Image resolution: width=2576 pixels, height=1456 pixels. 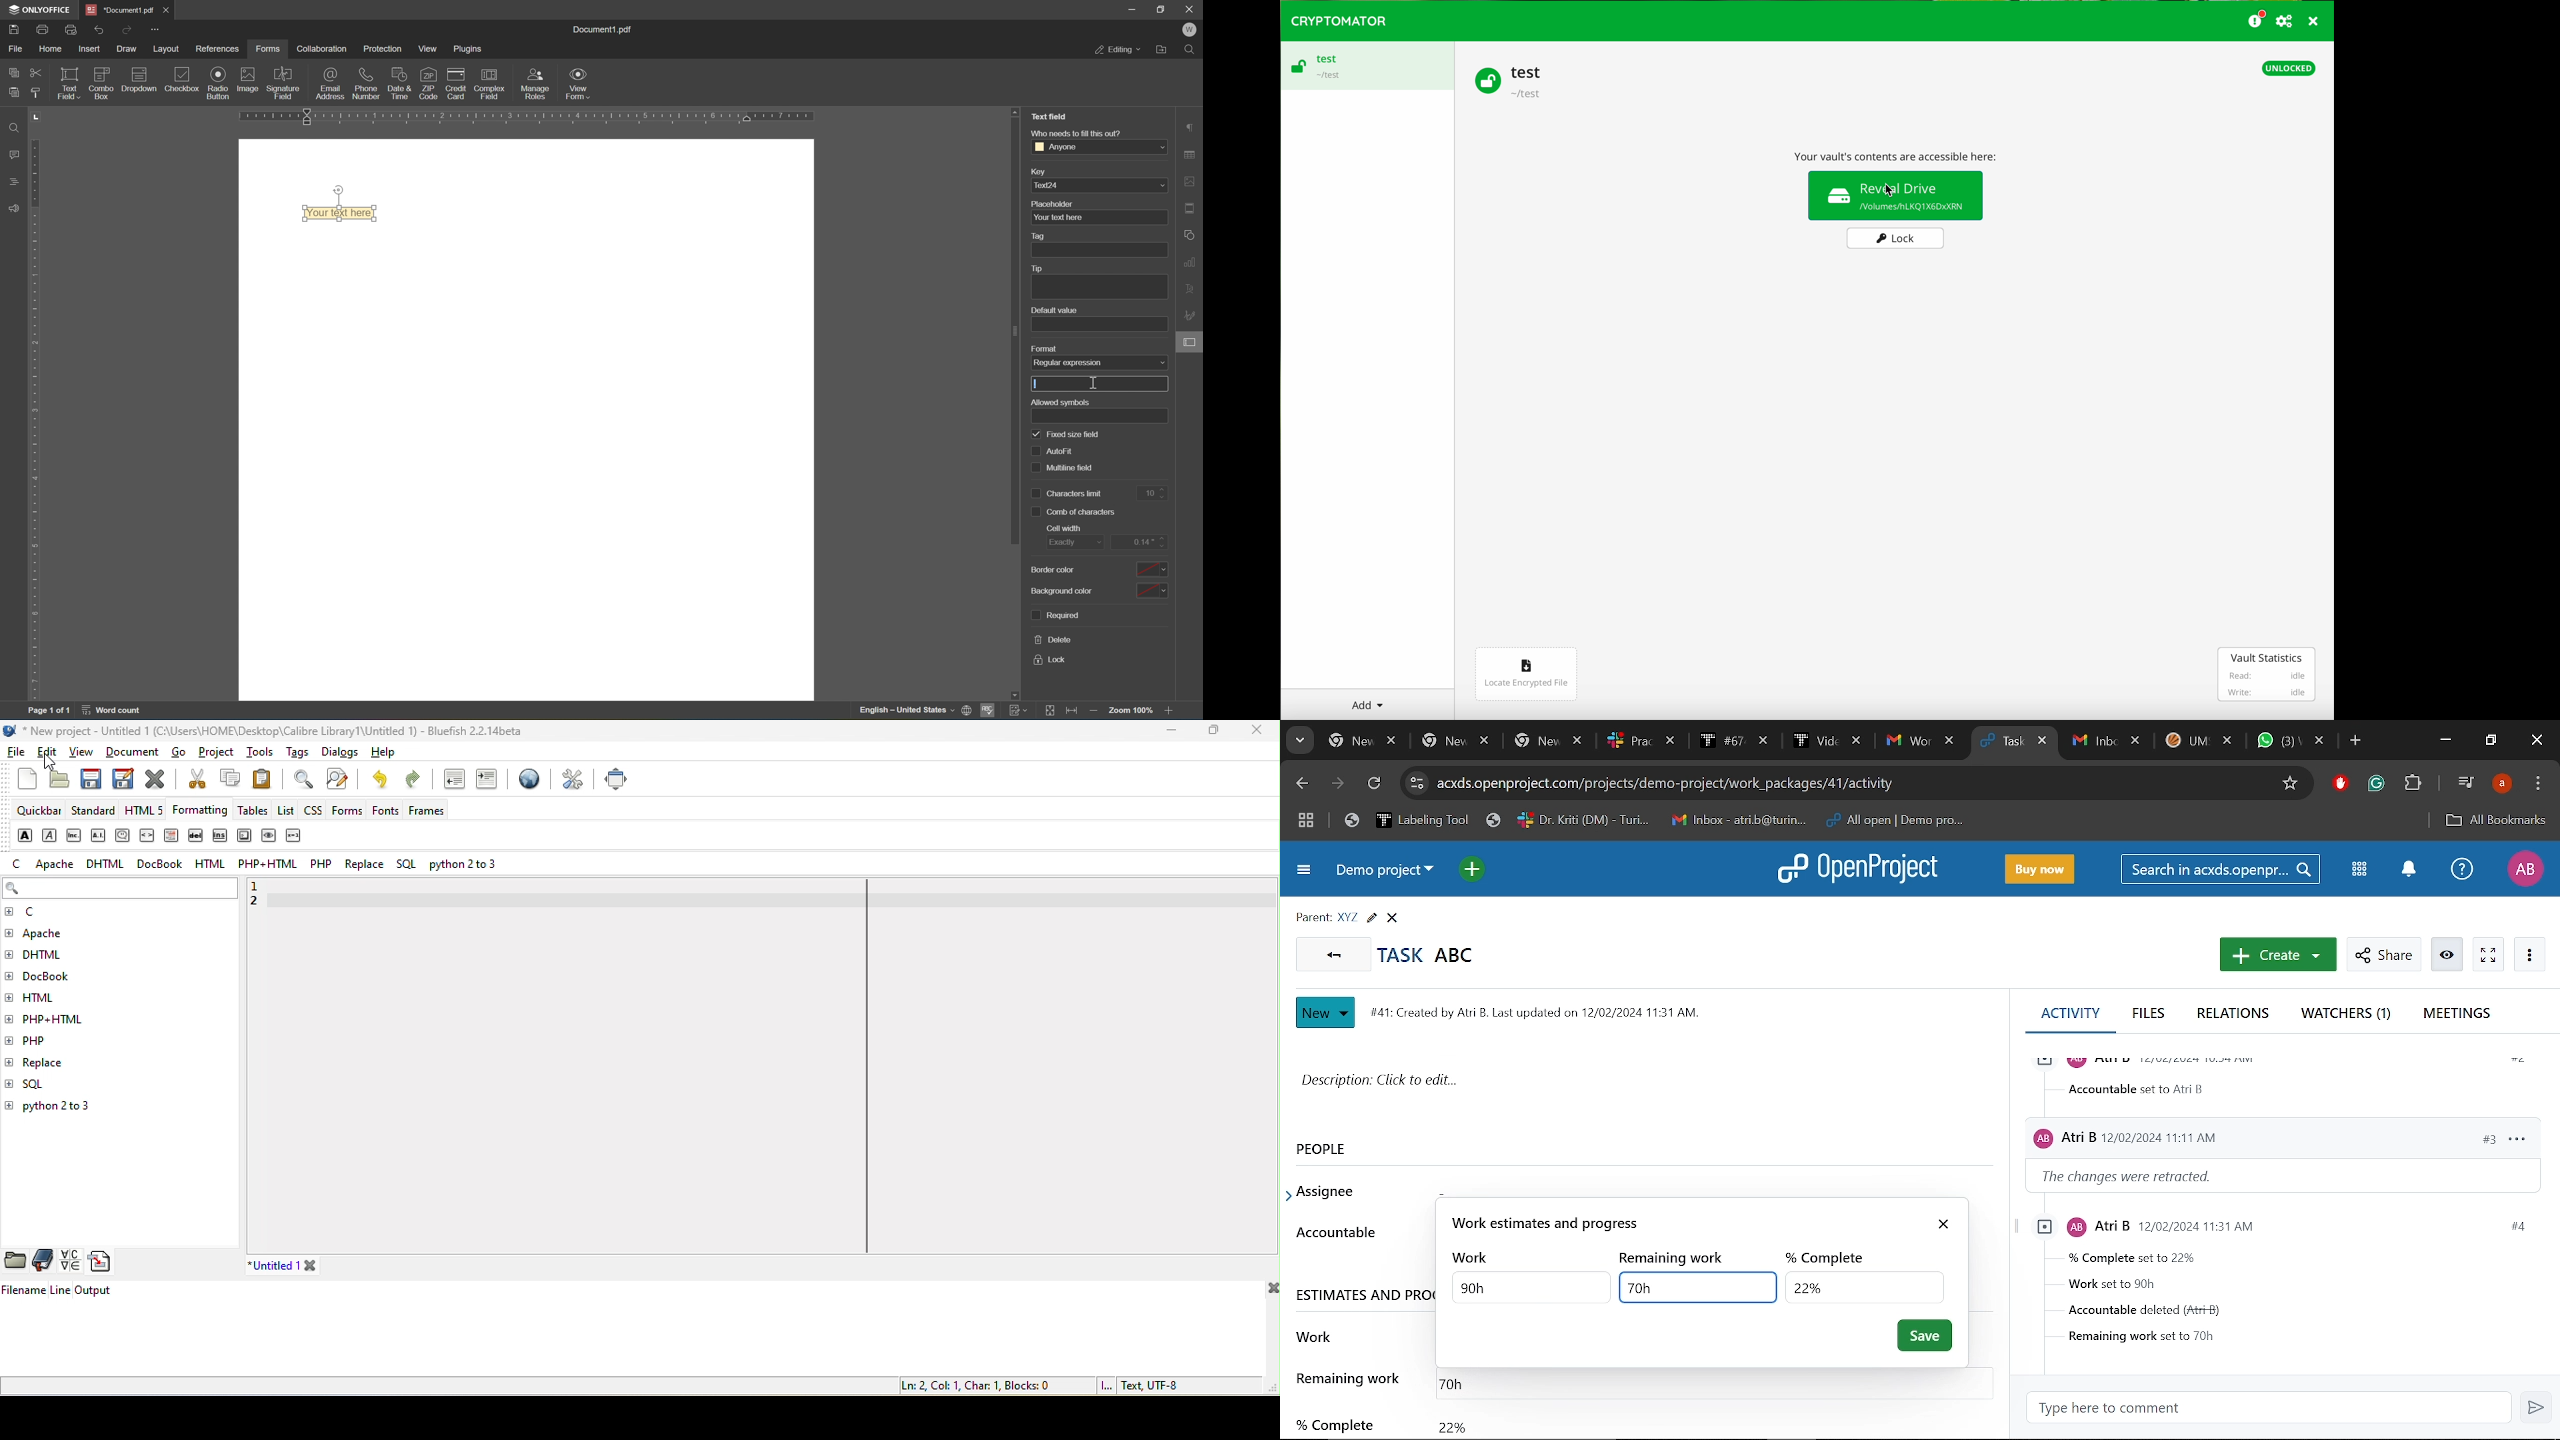 What do you see at coordinates (284, 83) in the screenshot?
I see `signature field` at bounding box center [284, 83].